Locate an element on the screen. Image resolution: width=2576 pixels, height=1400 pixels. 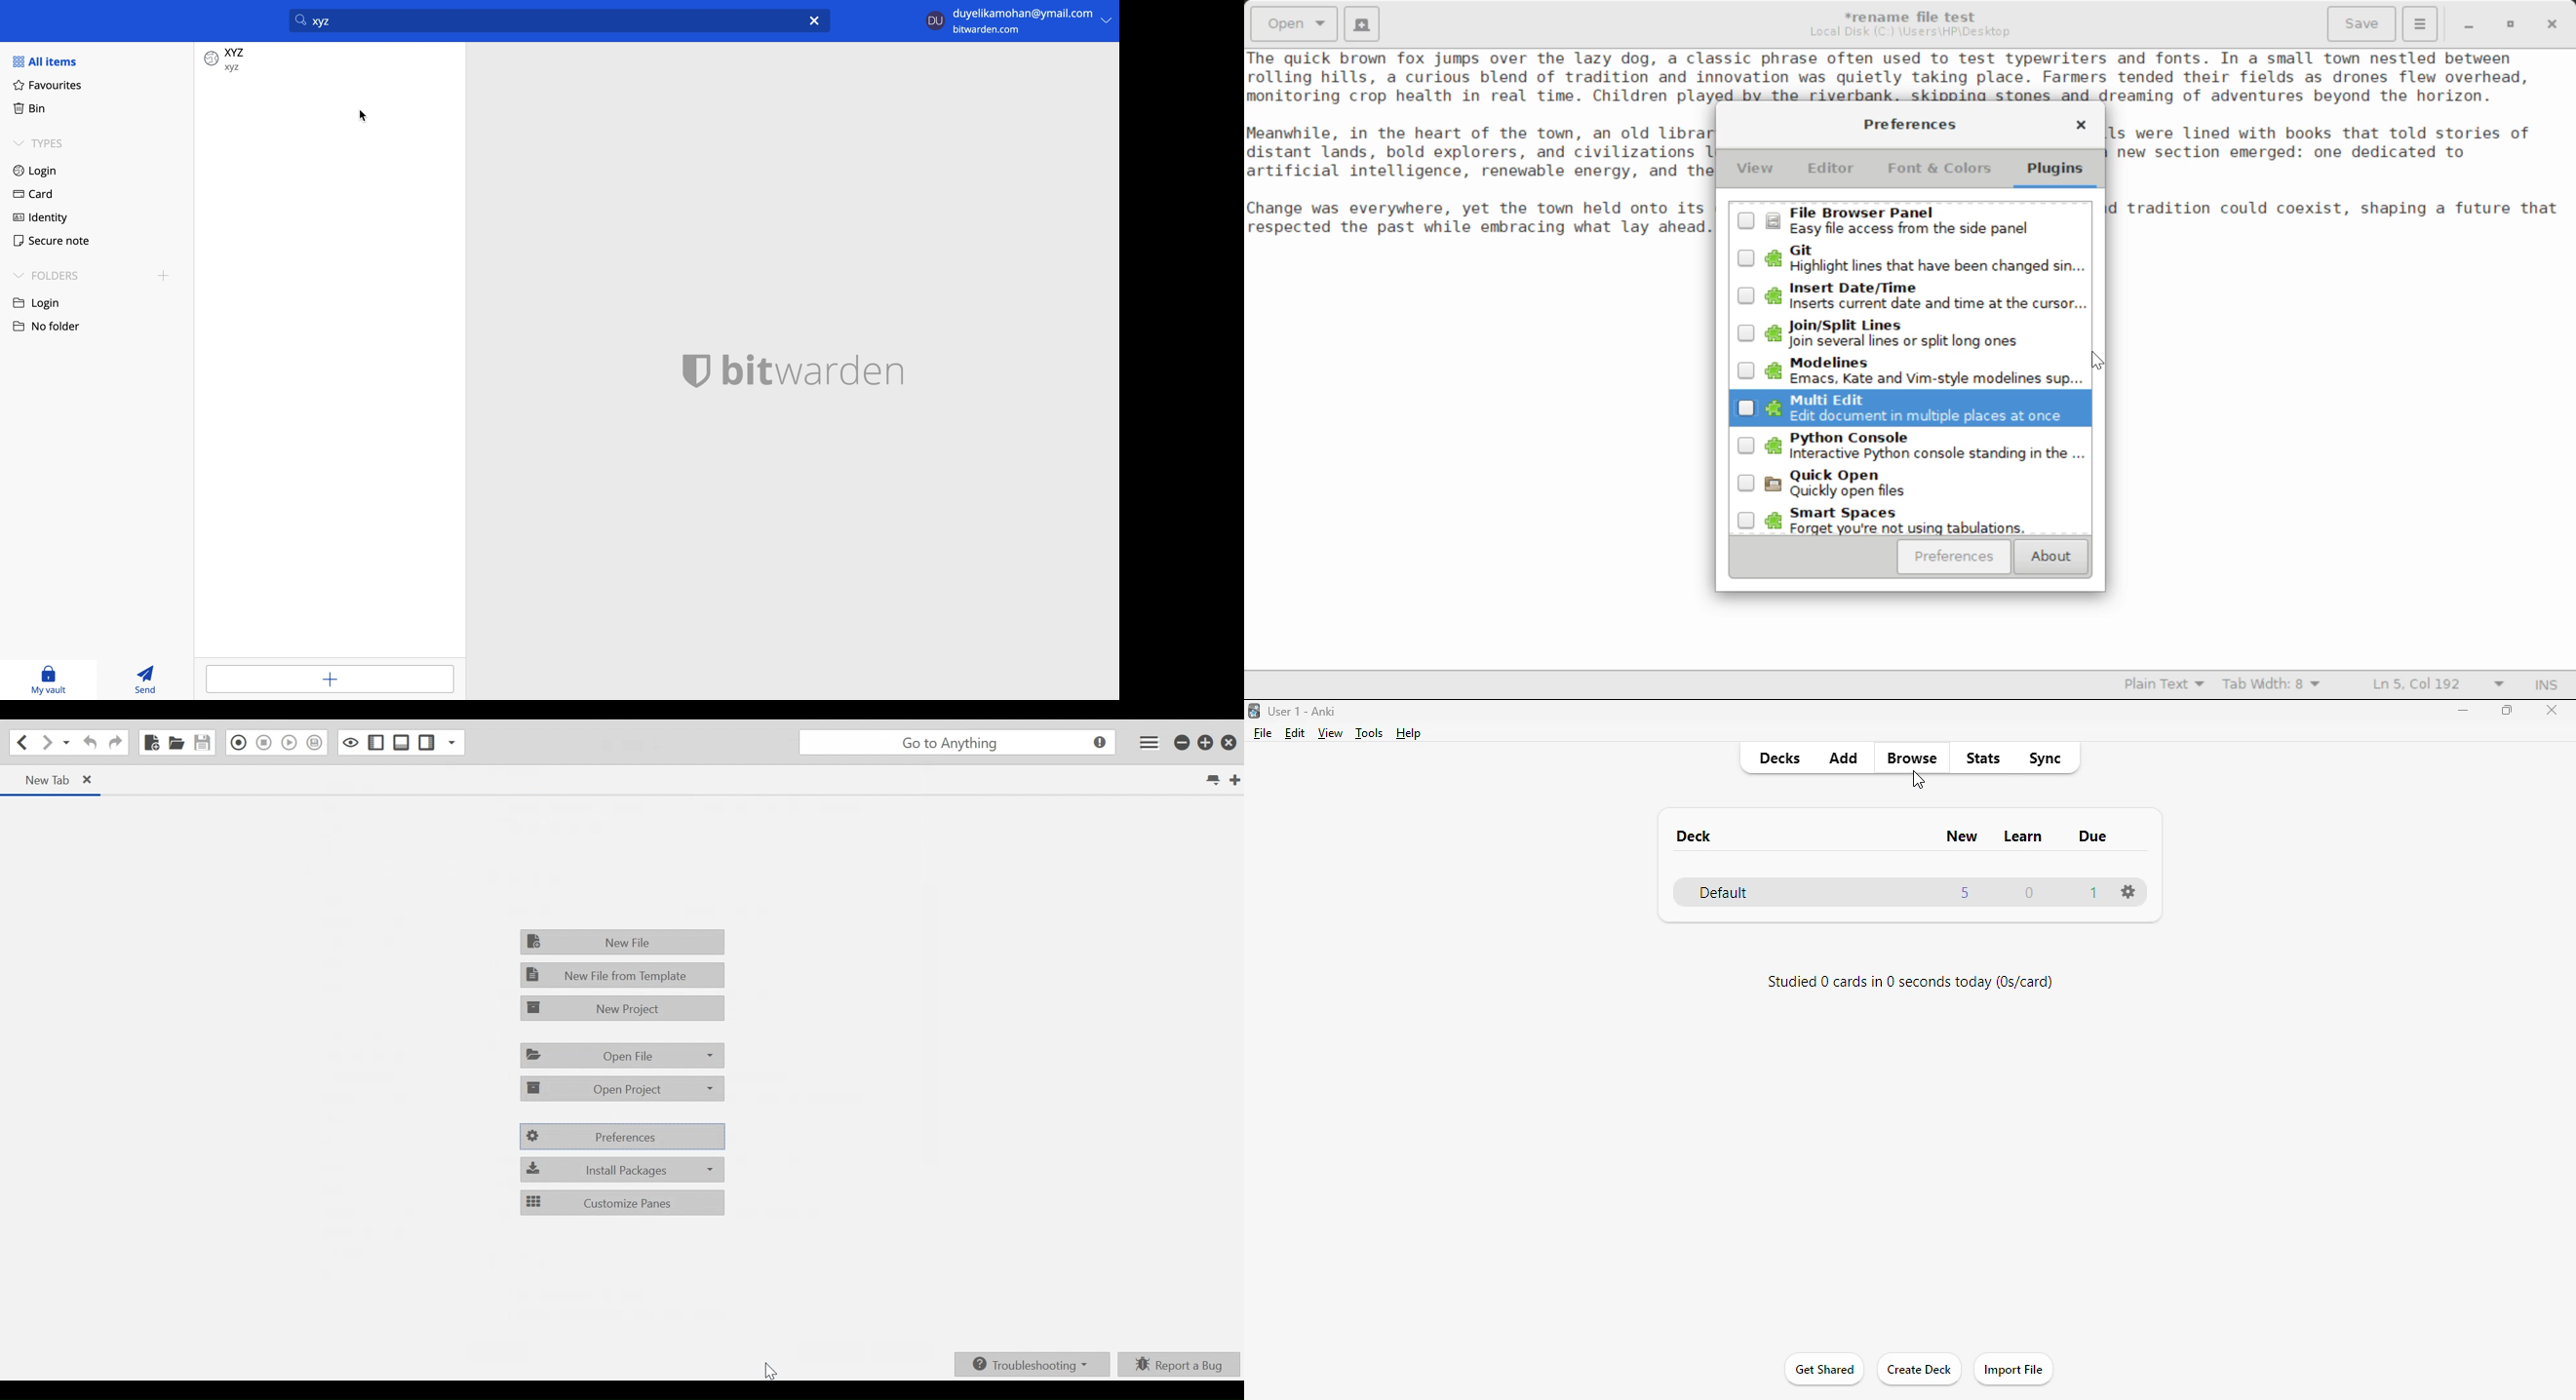
create deck is located at coordinates (1919, 1370).